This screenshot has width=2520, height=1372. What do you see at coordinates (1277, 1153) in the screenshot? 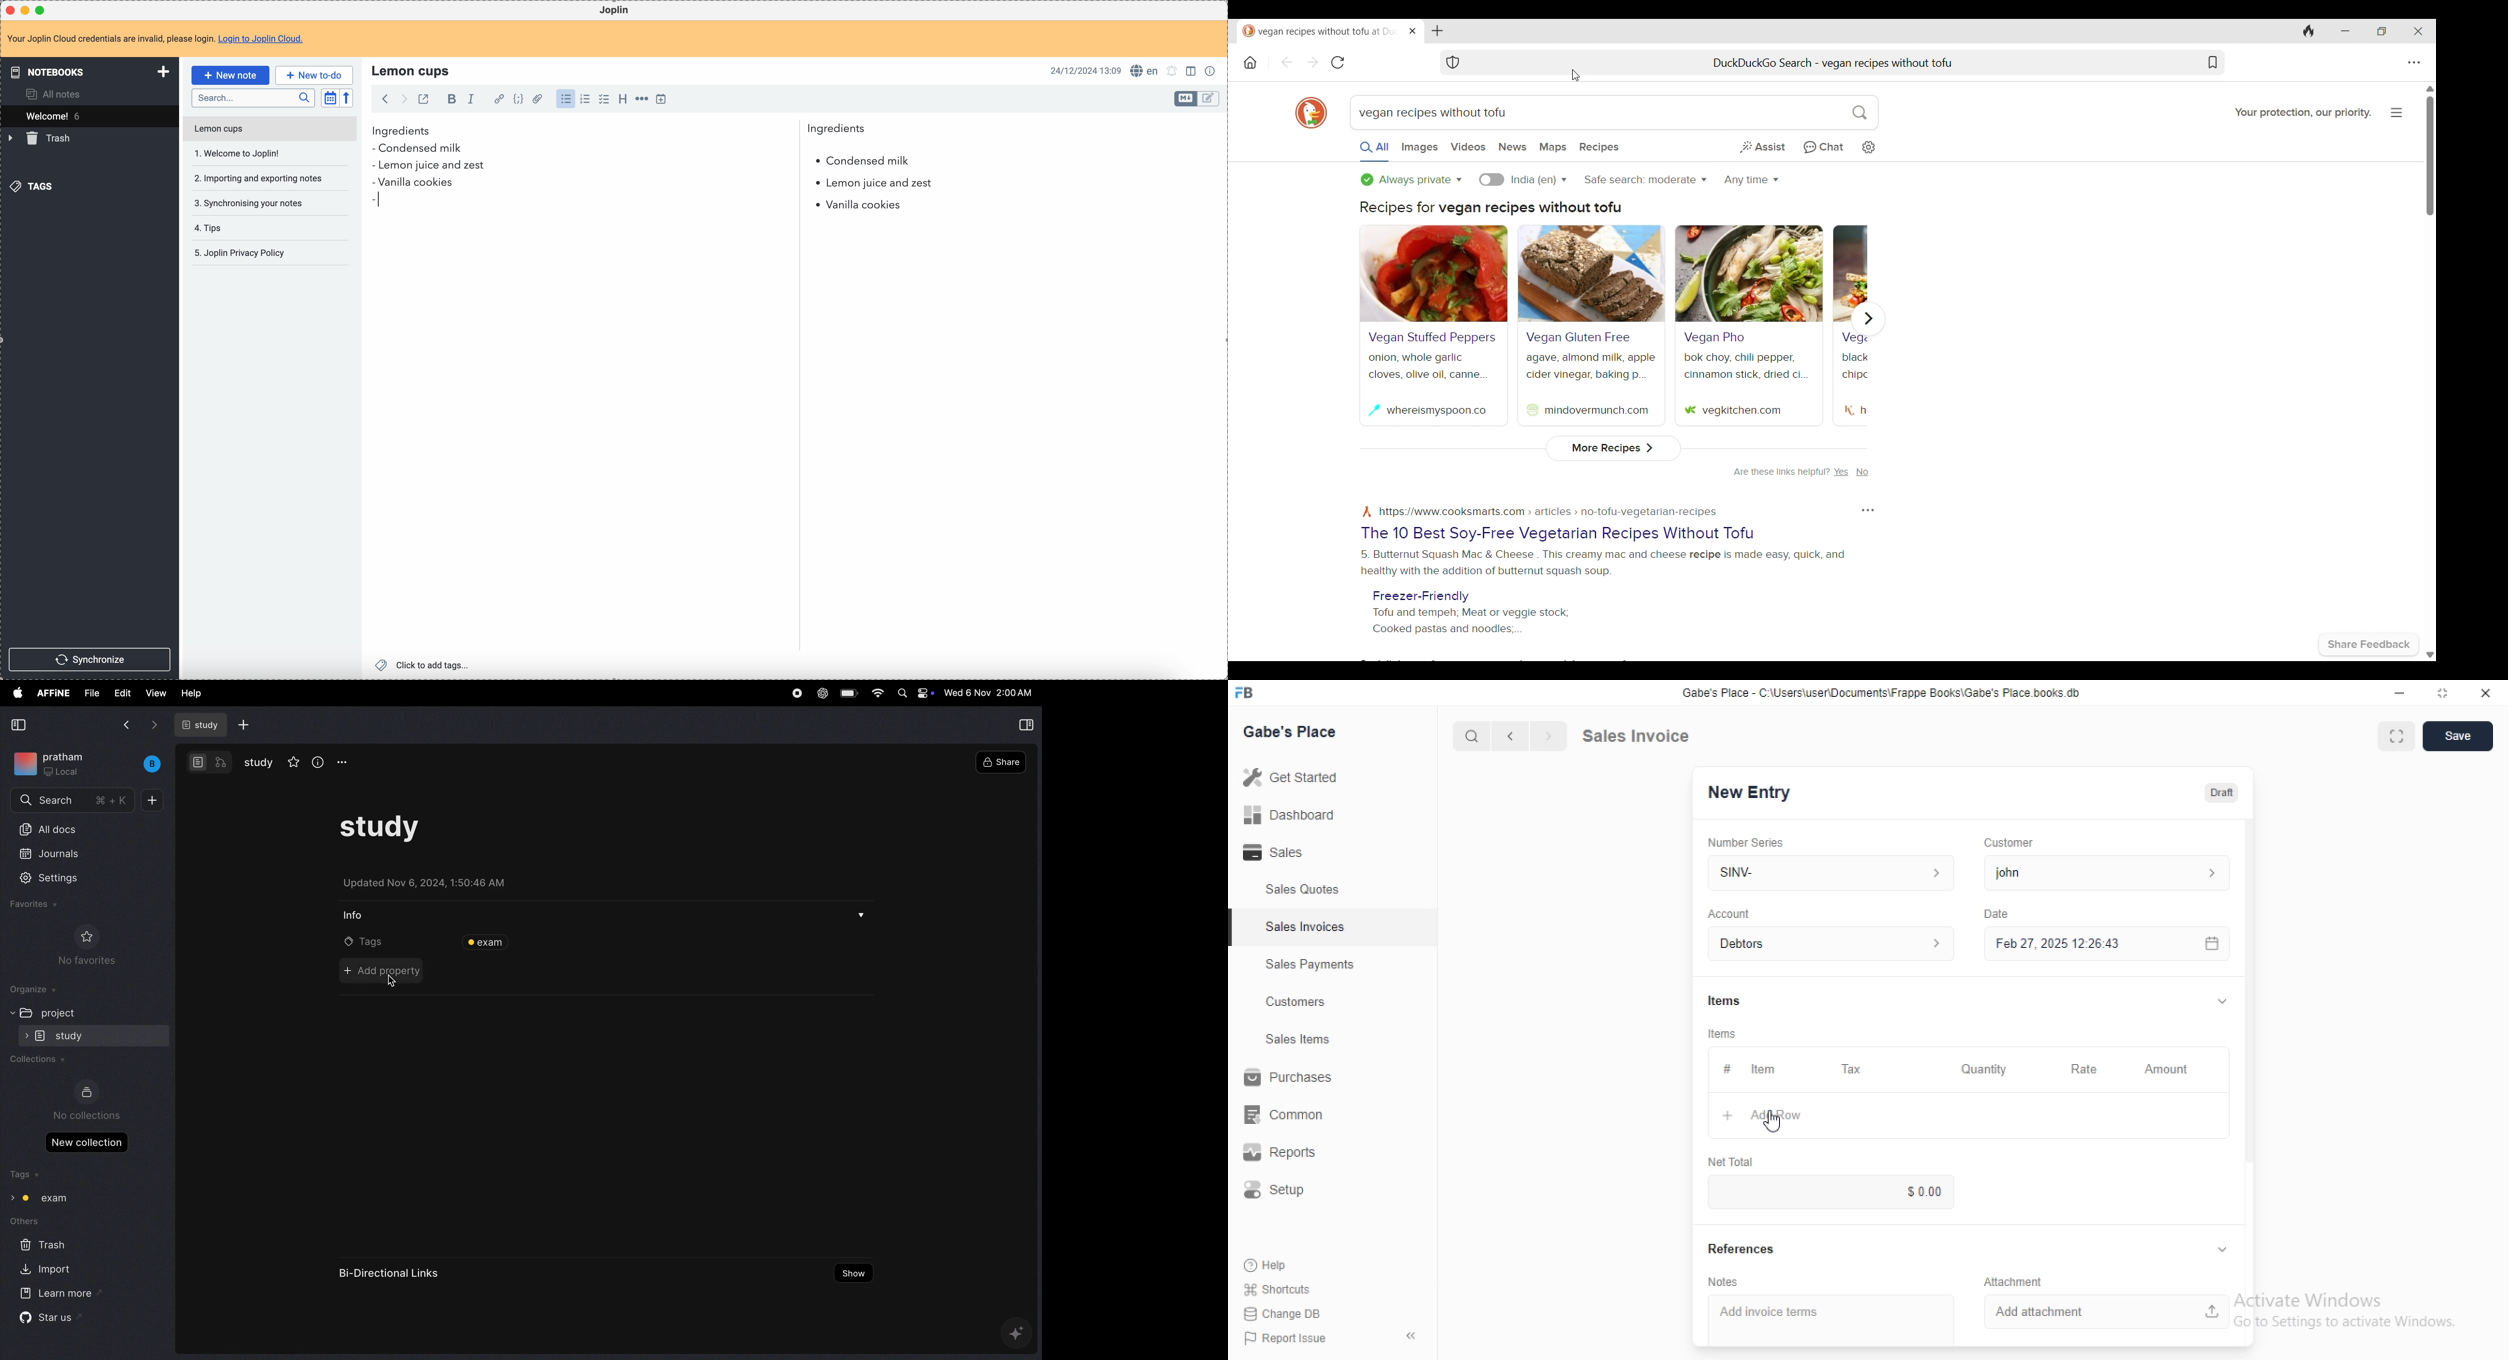
I see `Reports` at bounding box center [1277, 1153].